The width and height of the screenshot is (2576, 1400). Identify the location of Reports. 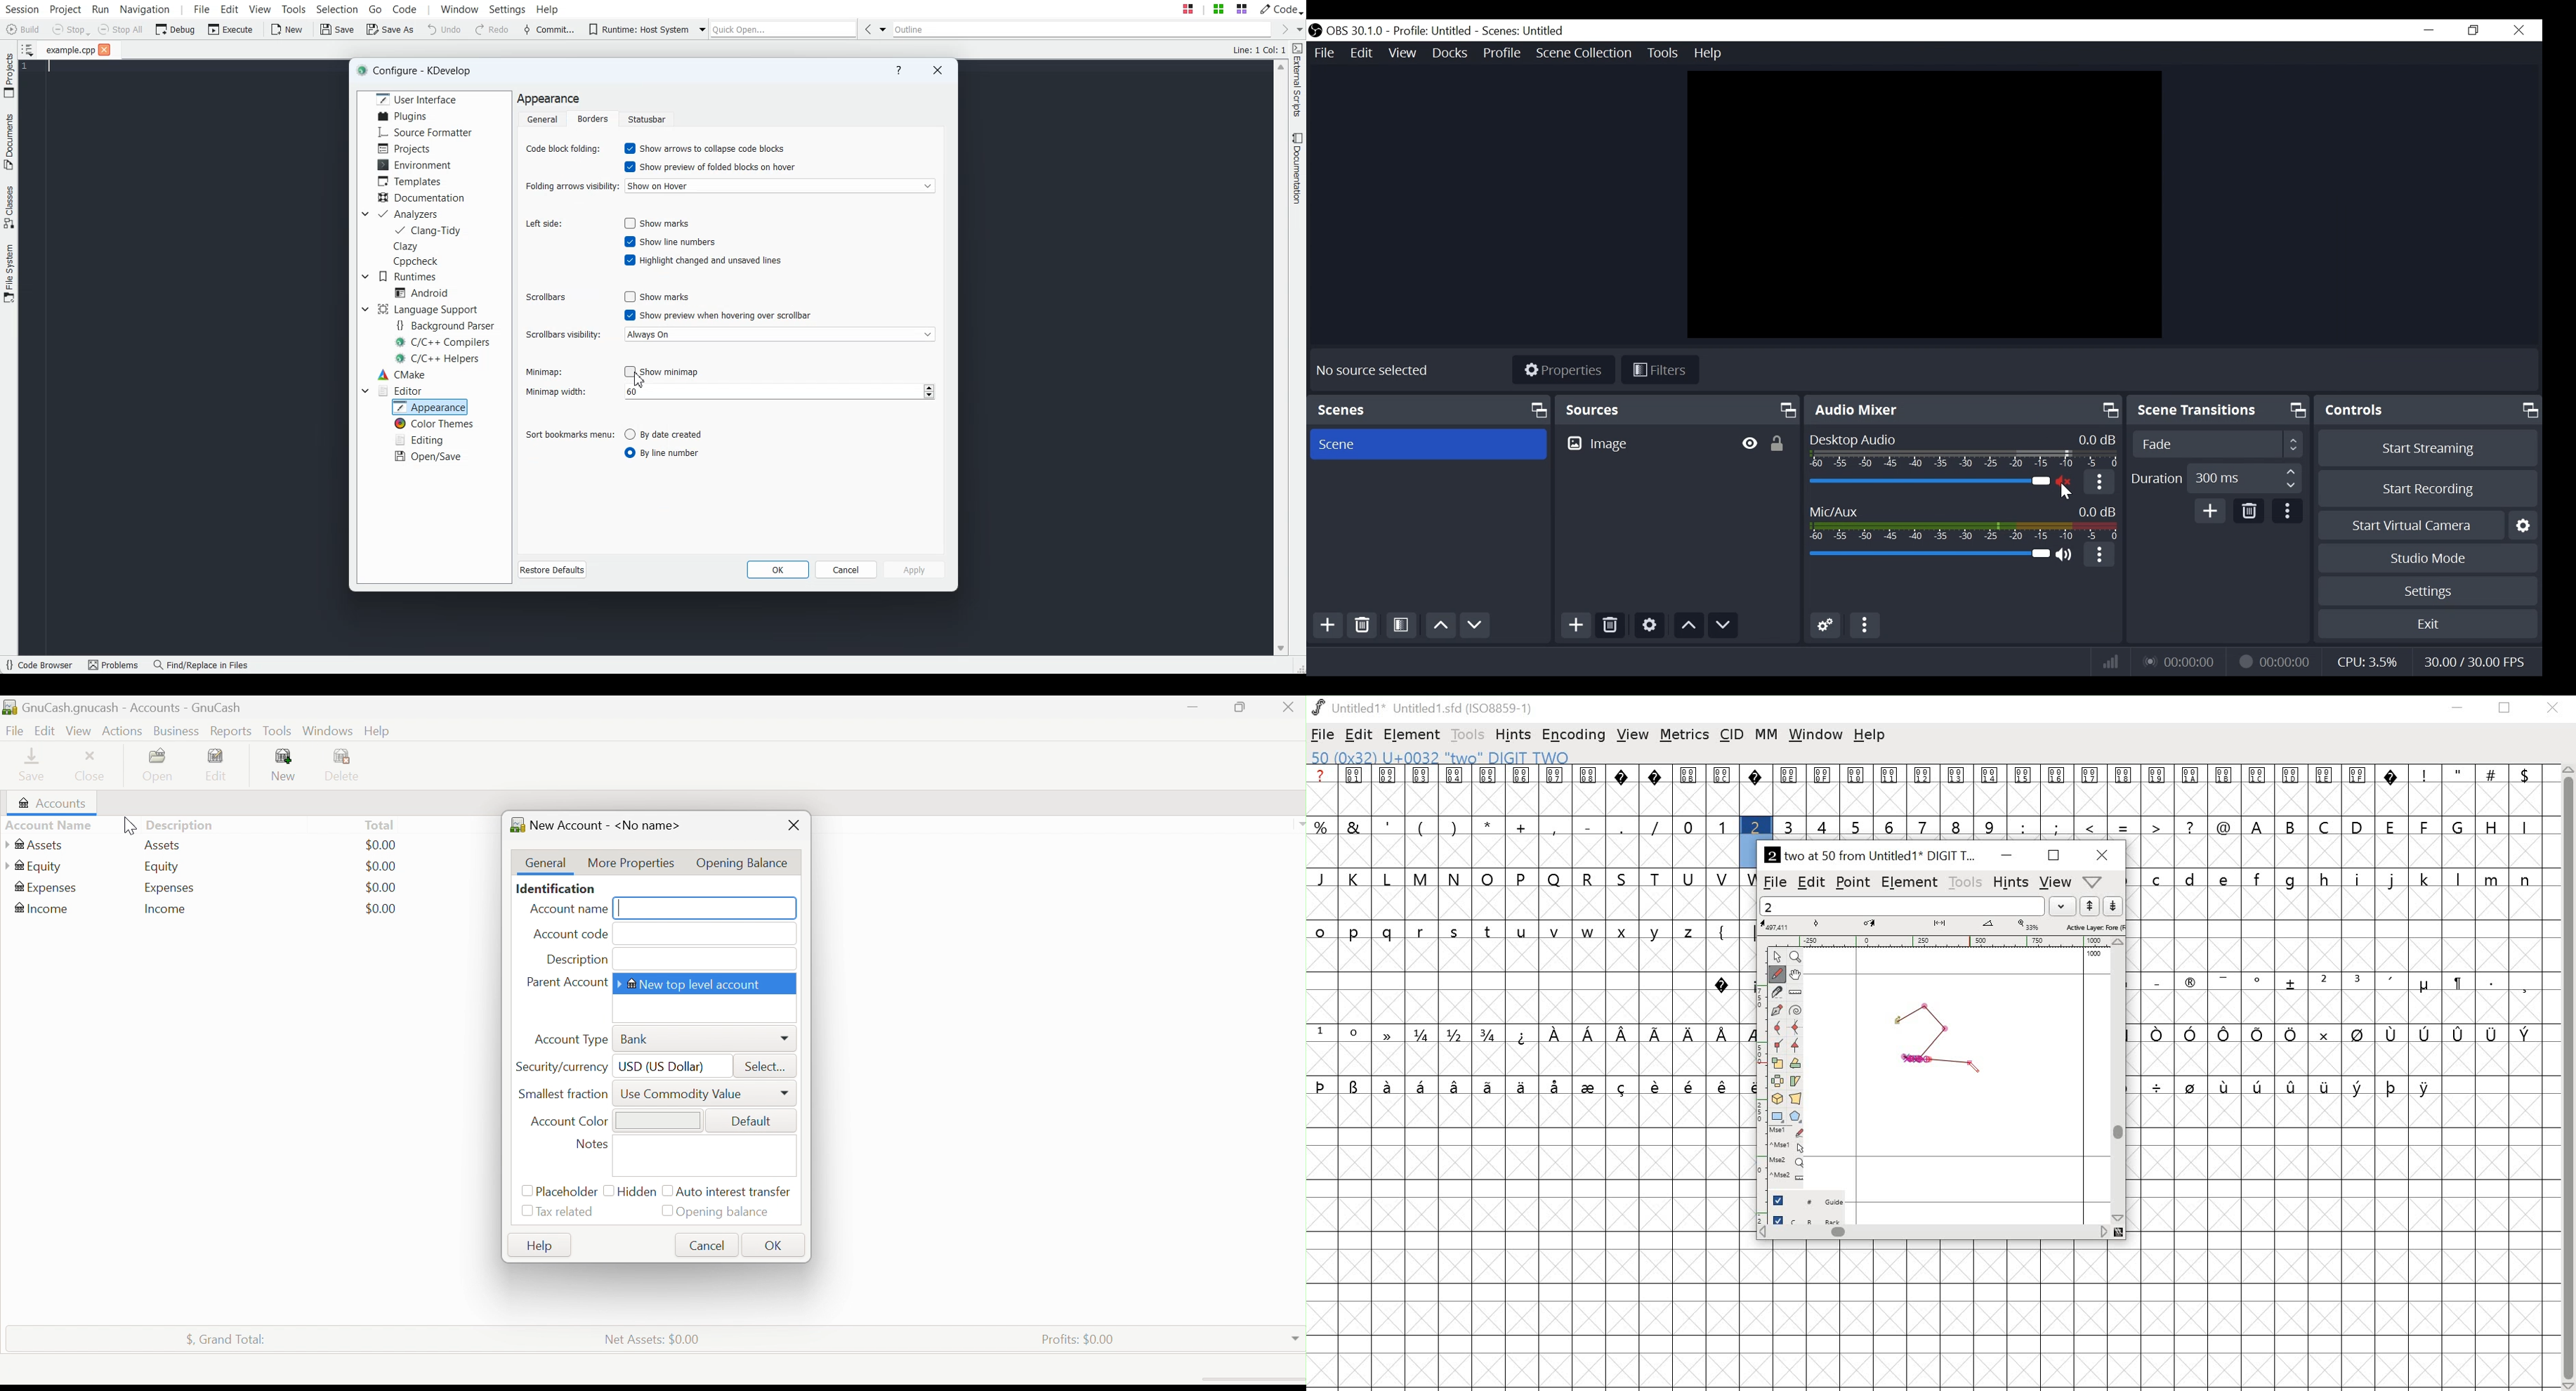
(230, 732).